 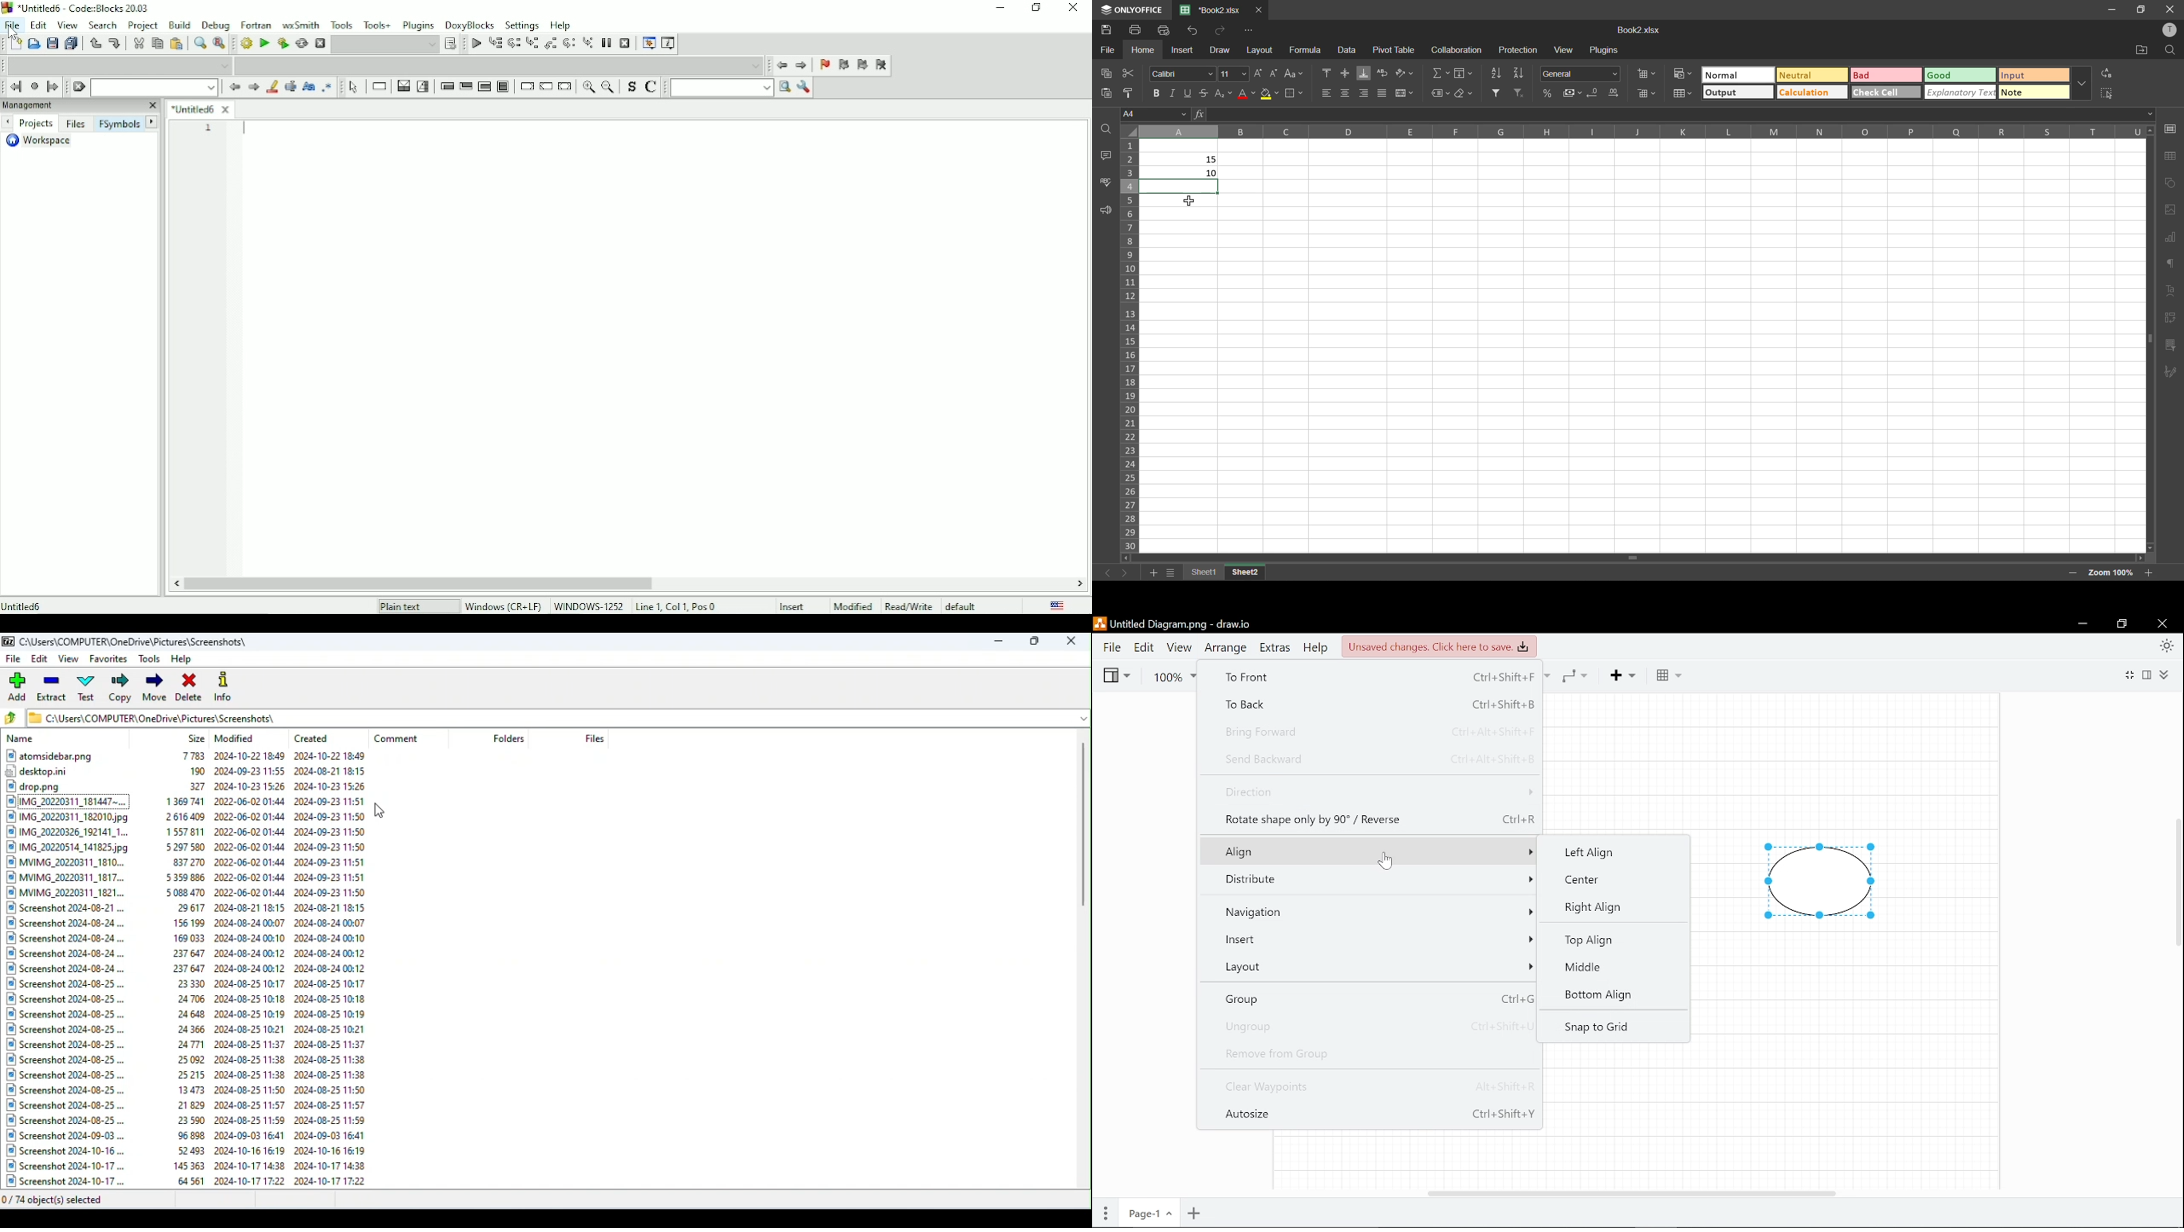 I want to click on align right, so click(x=1366, y=93).